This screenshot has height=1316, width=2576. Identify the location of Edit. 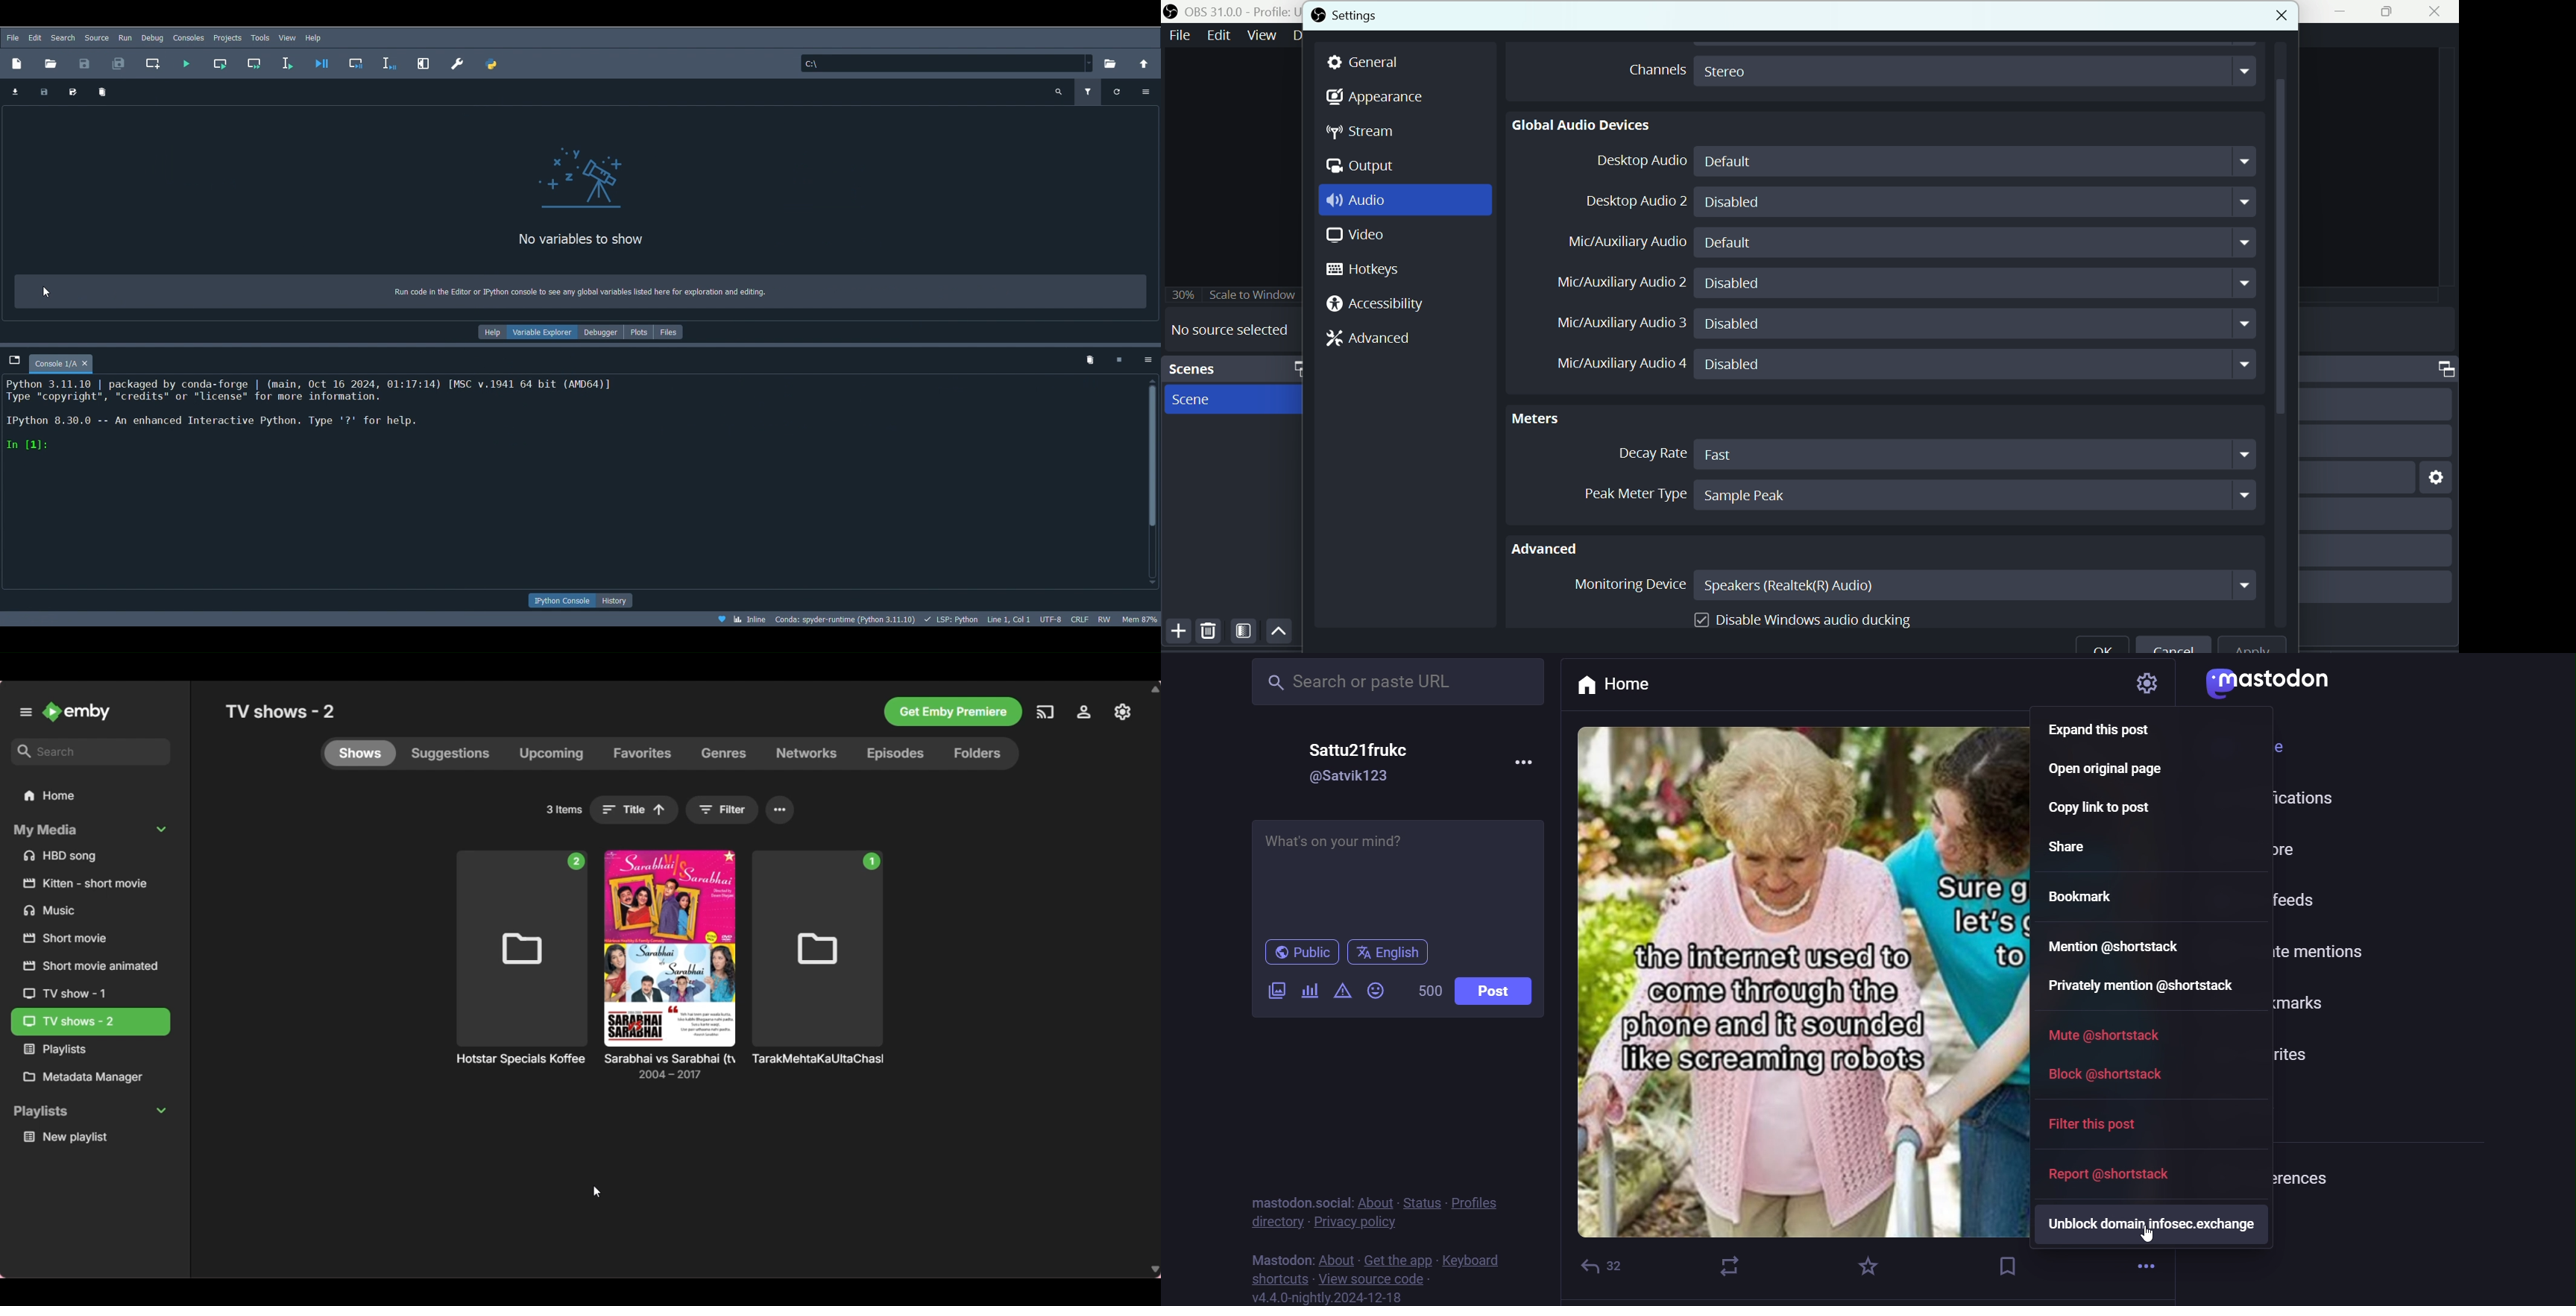
(1217, 35).